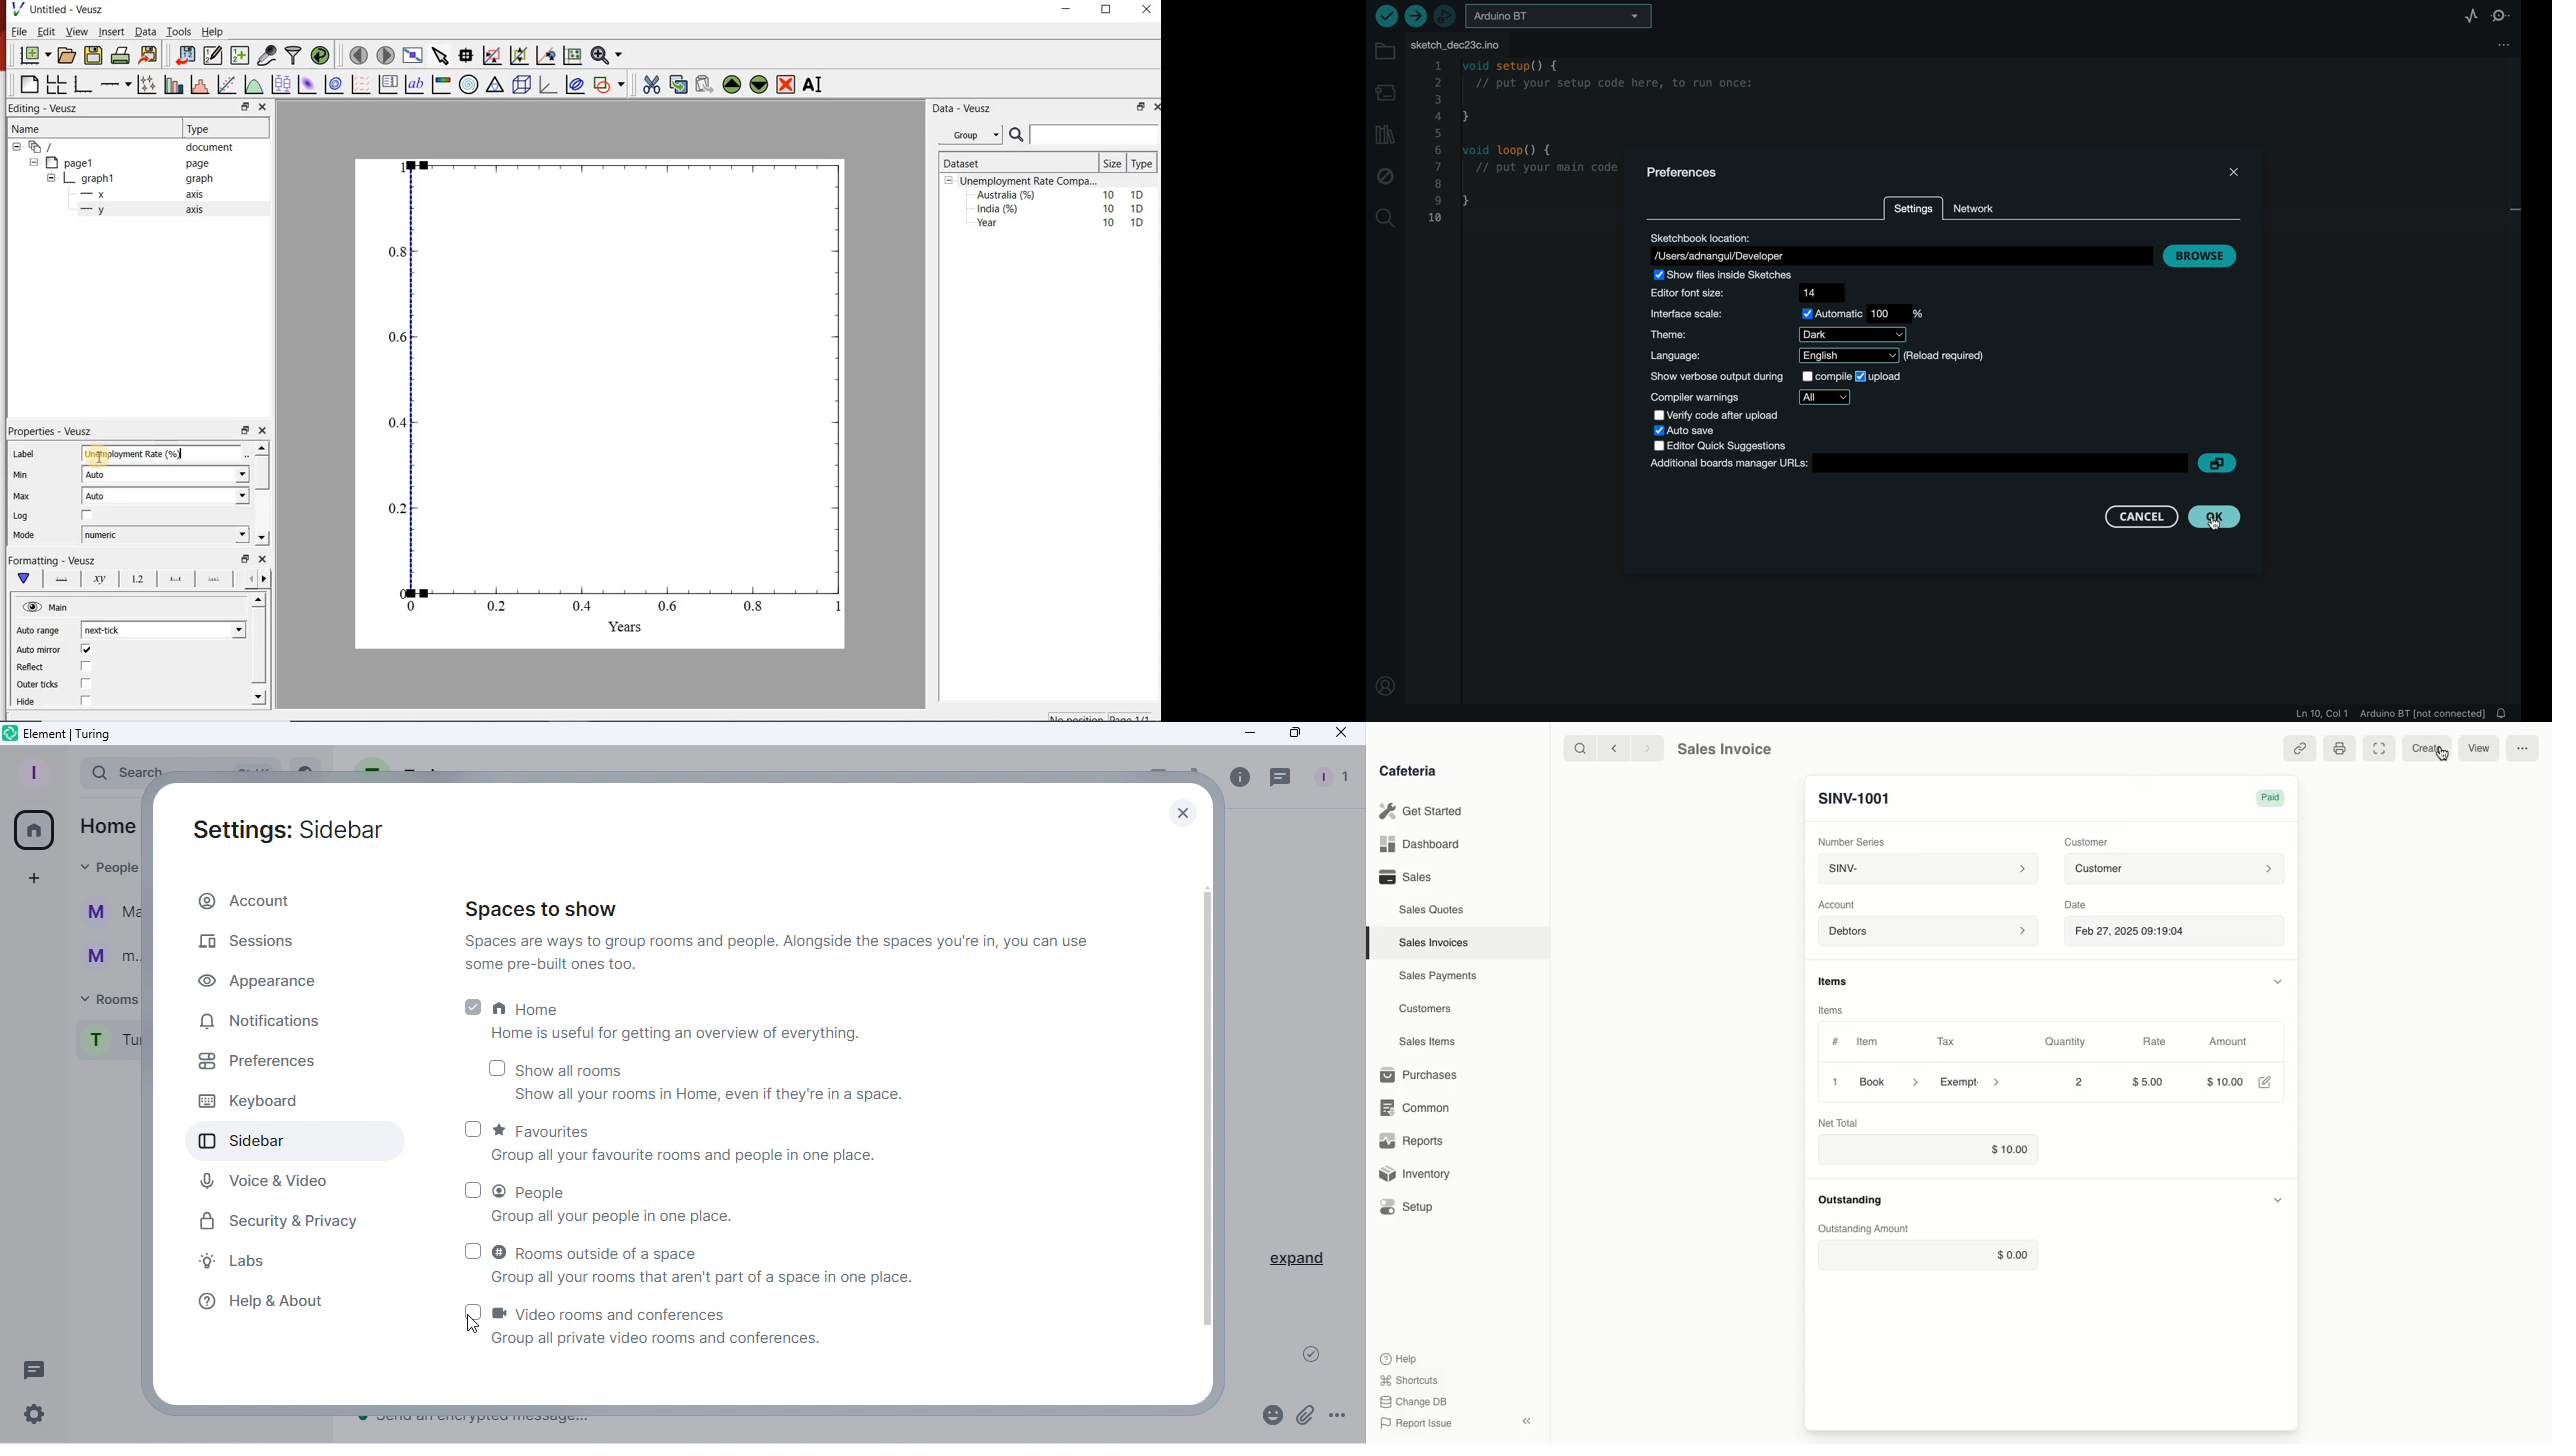  Describe the element at coordinates (40, 650) in the screenshot. I see `Auto mirror` at that location.